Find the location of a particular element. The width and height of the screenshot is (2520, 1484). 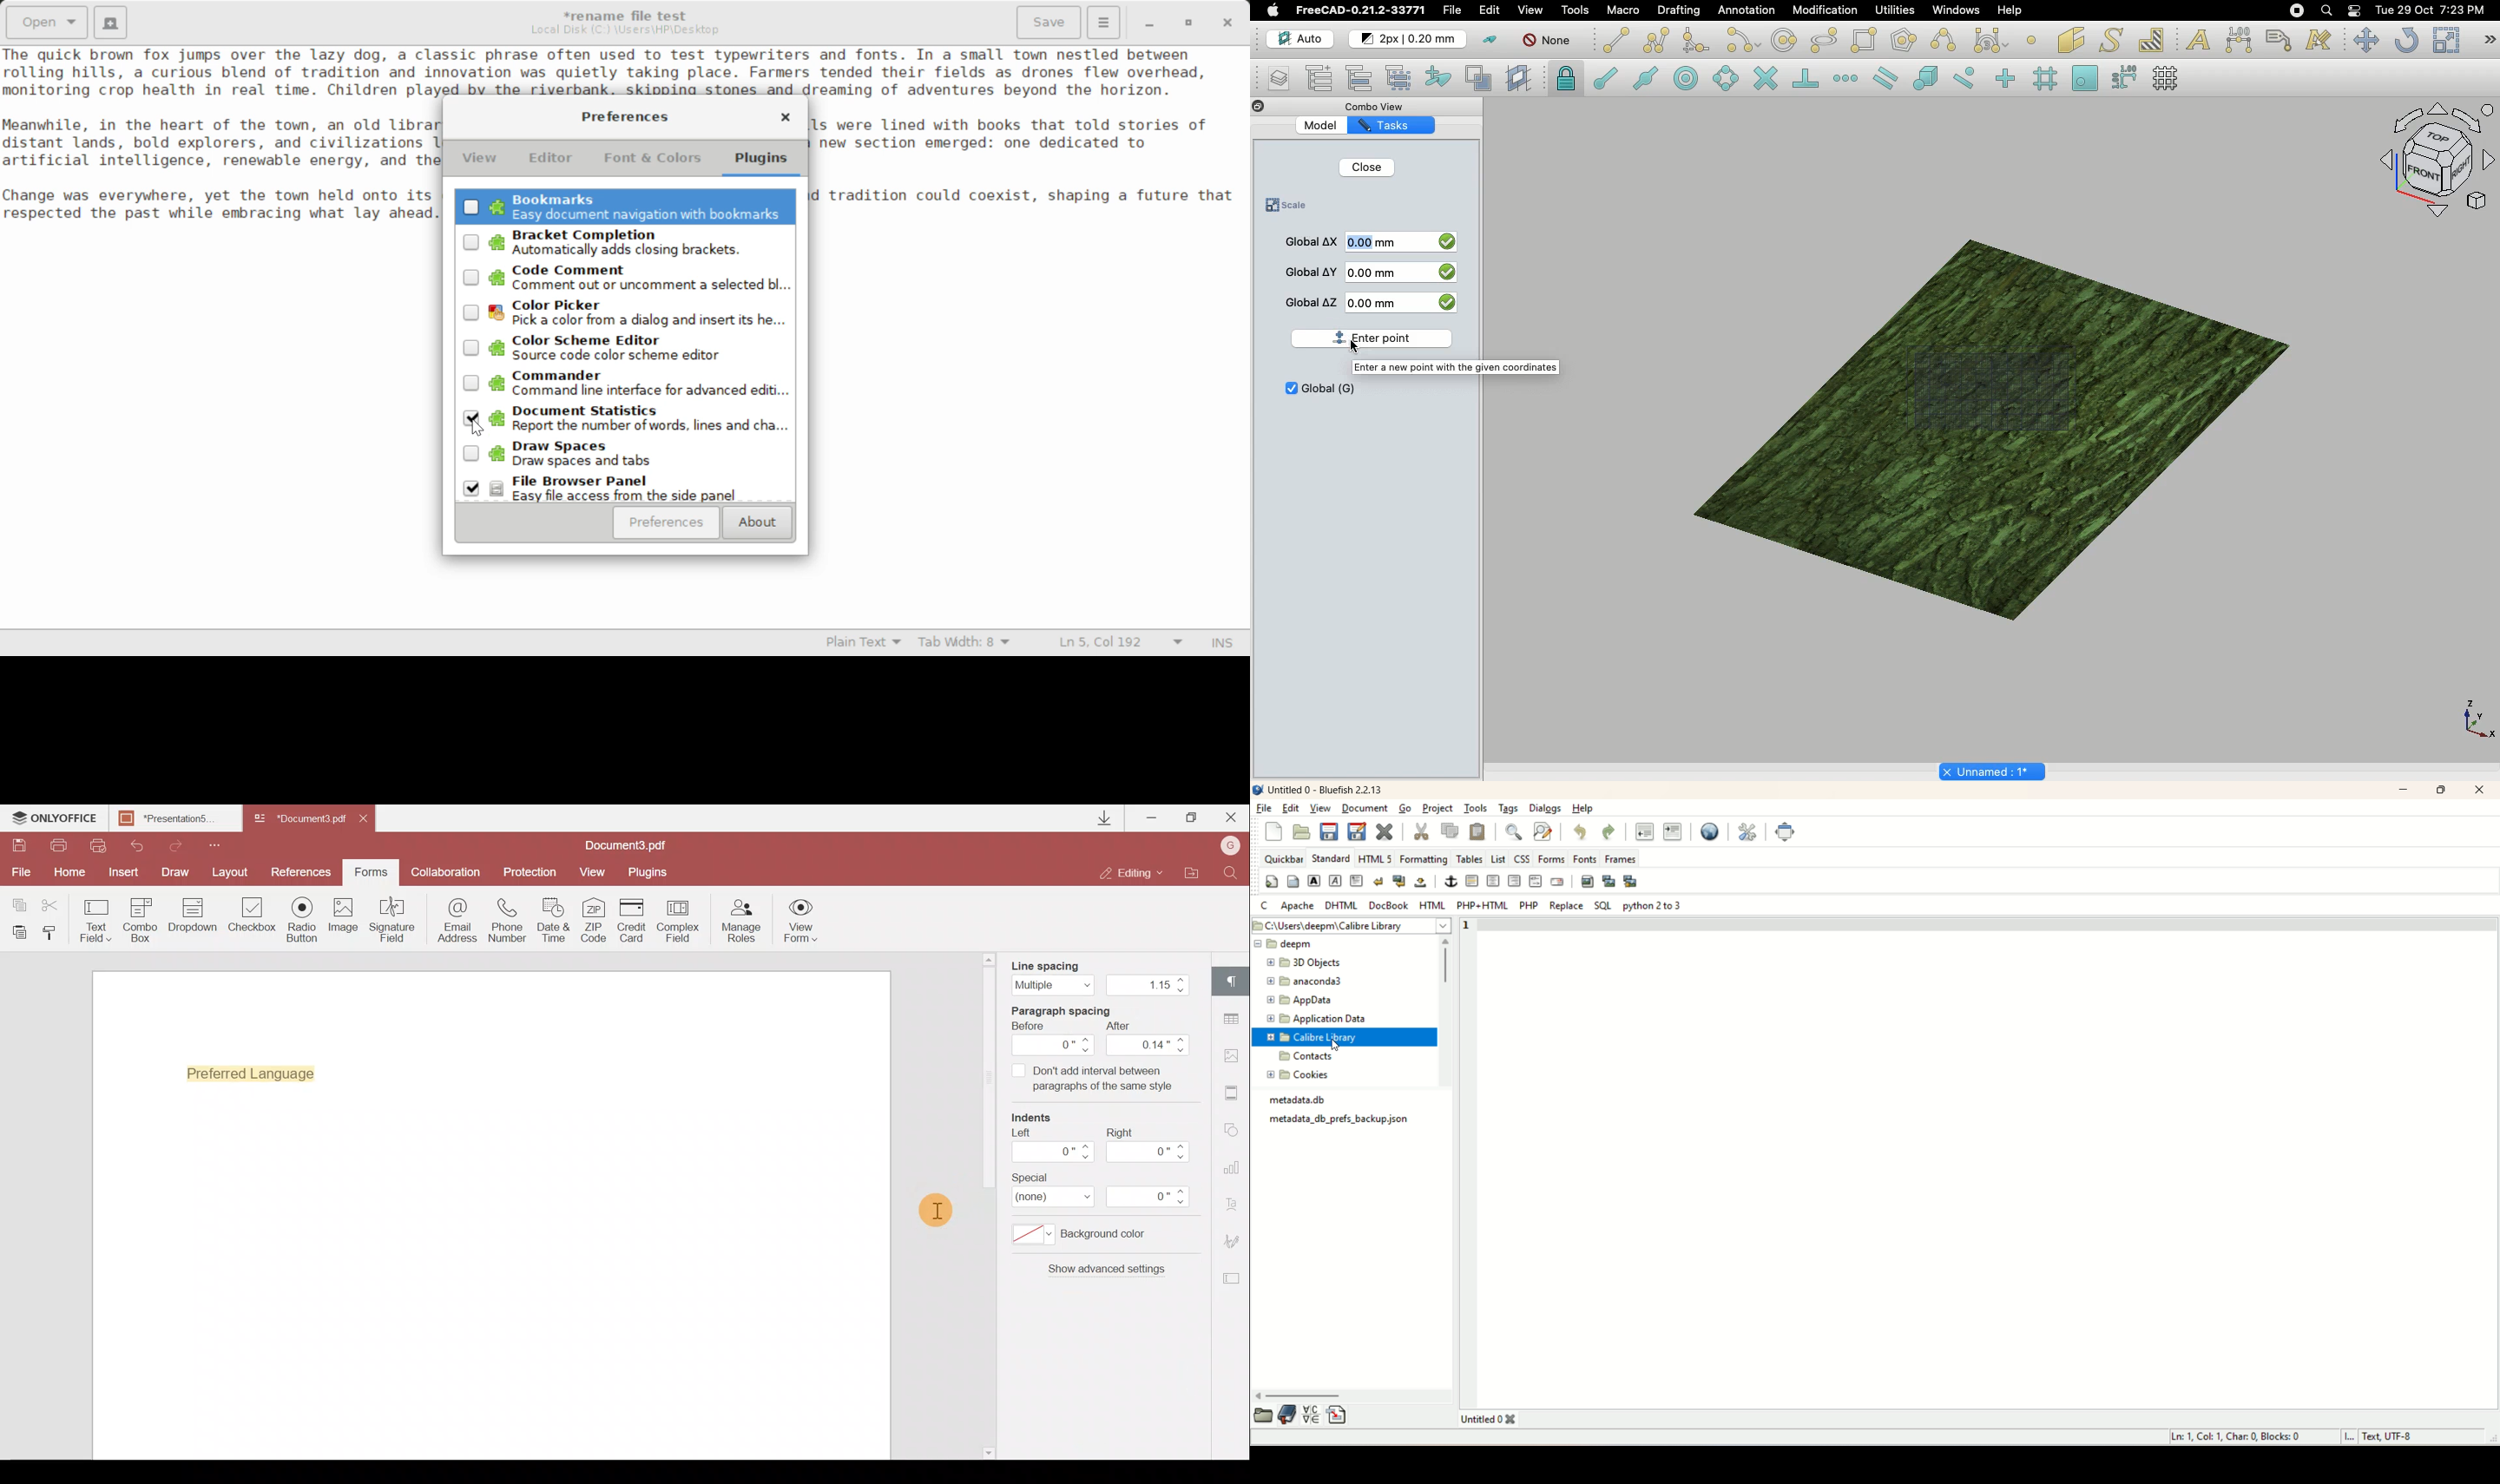

Header & Footer settings is located at coordinates (1234, 1095).